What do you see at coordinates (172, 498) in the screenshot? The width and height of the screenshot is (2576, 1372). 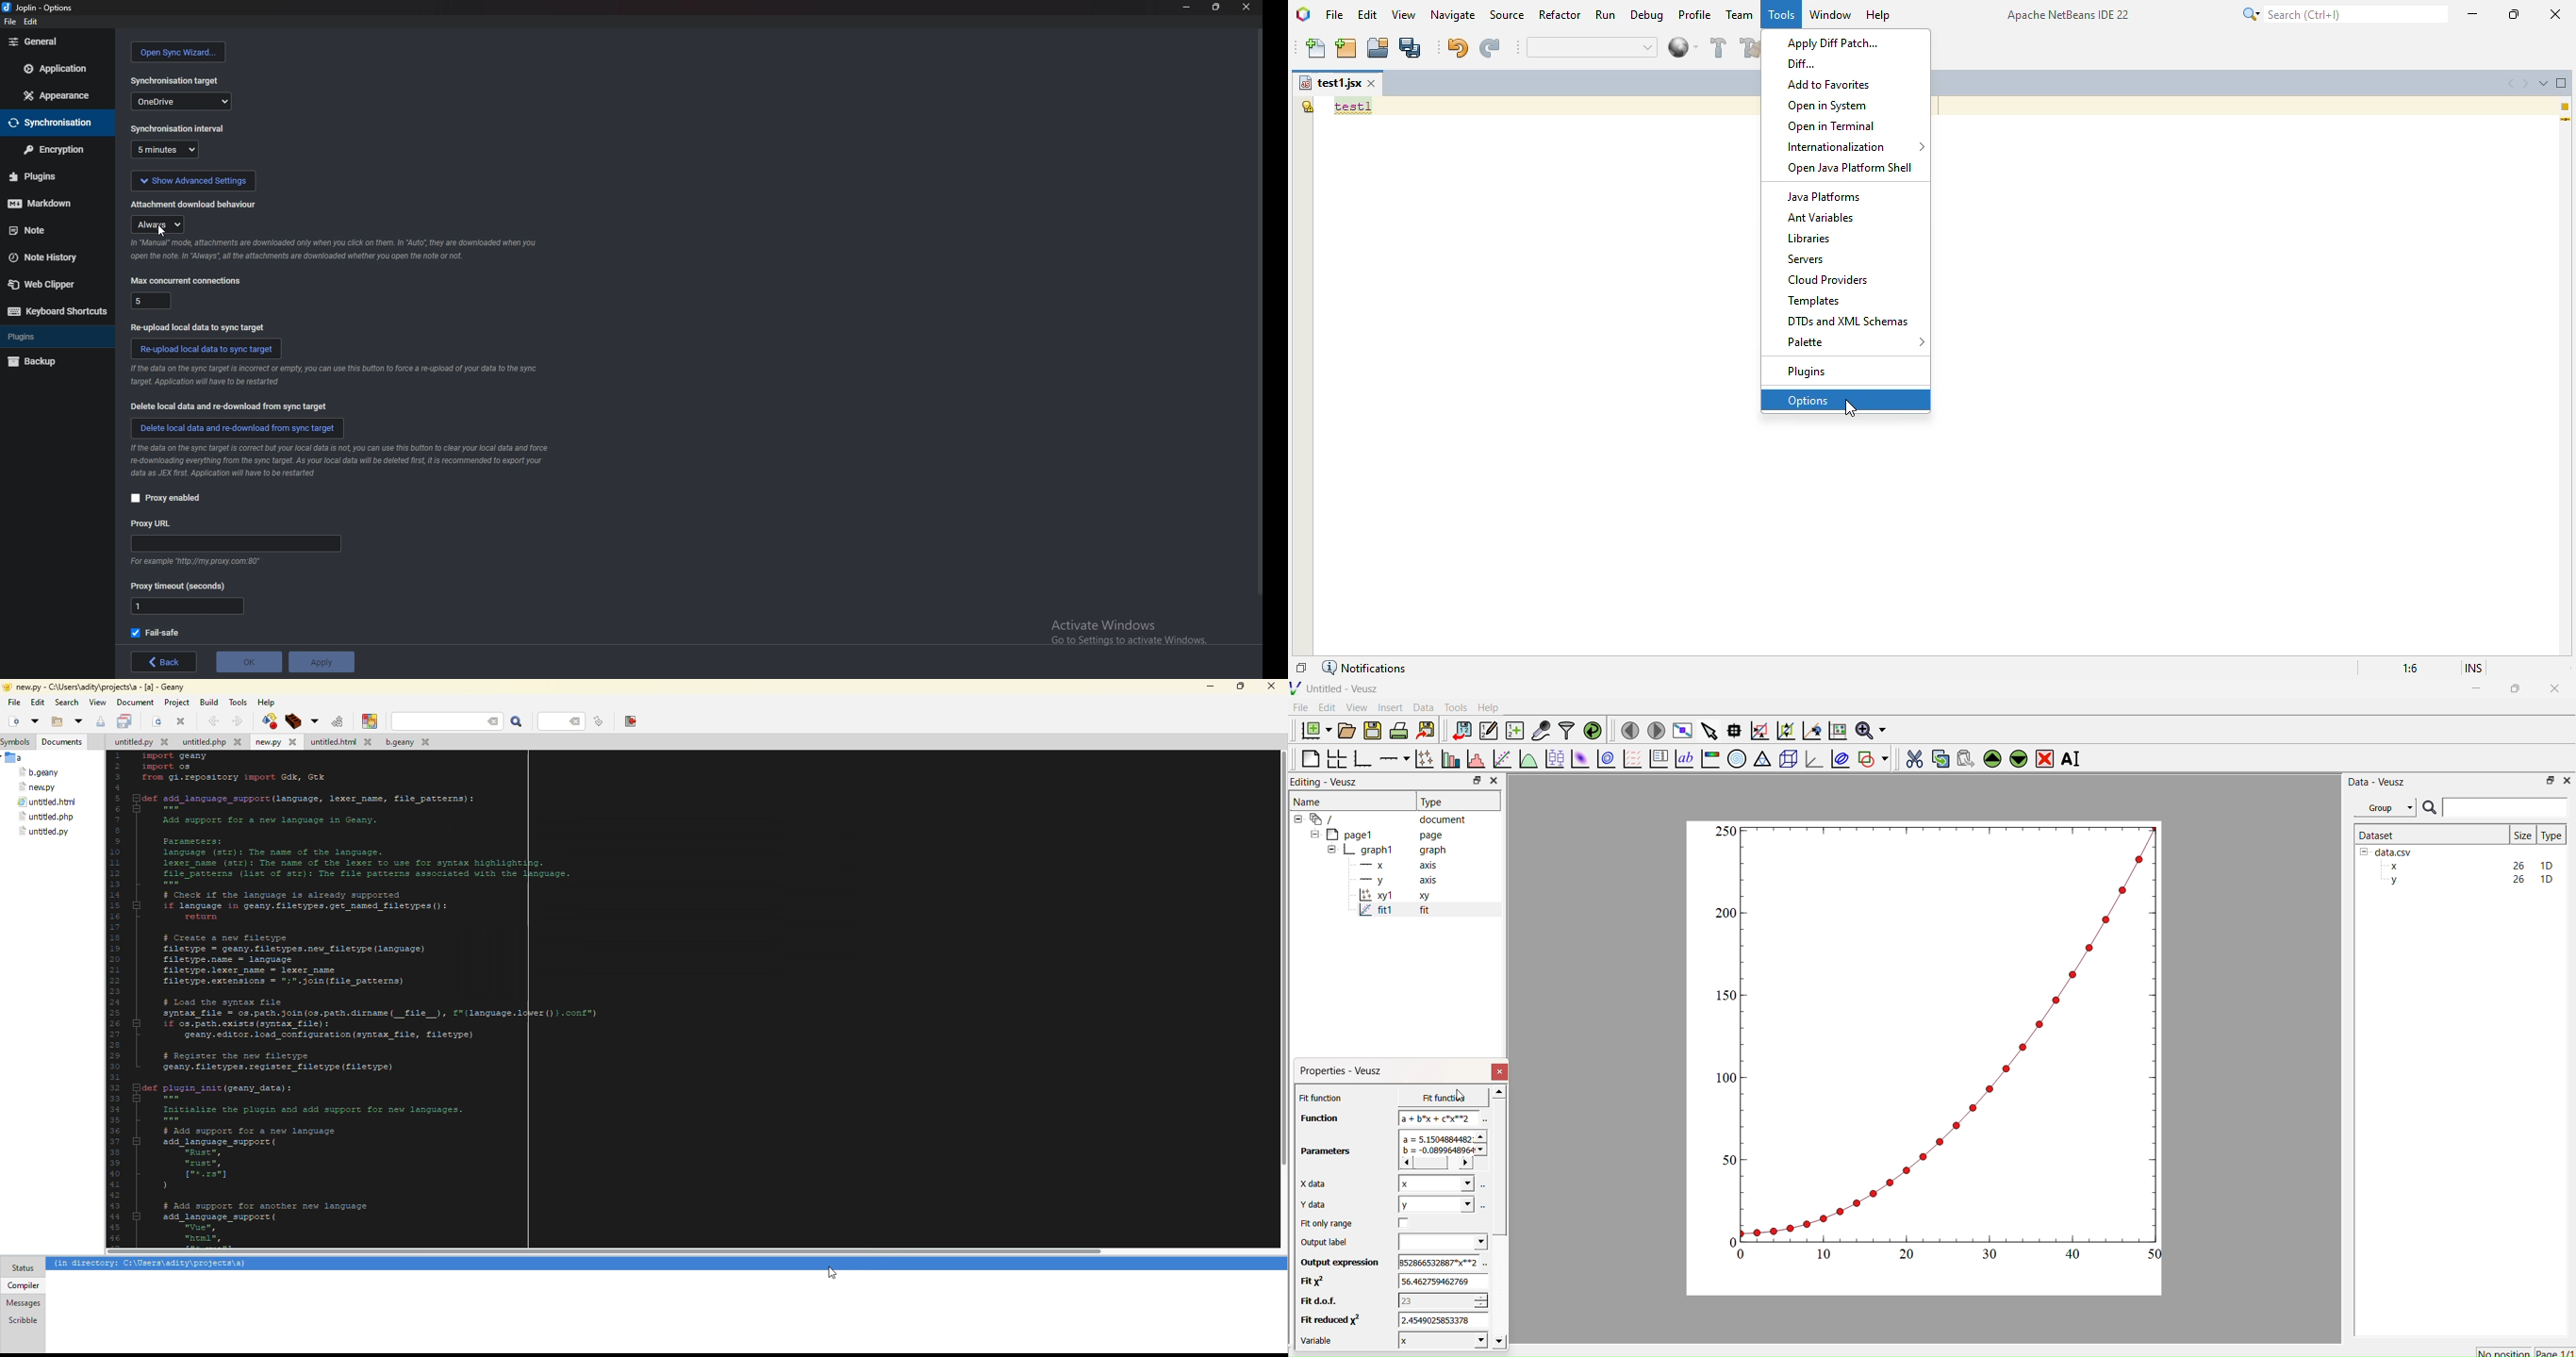 I see `proxy enabled` at bounding box center [172, 498].